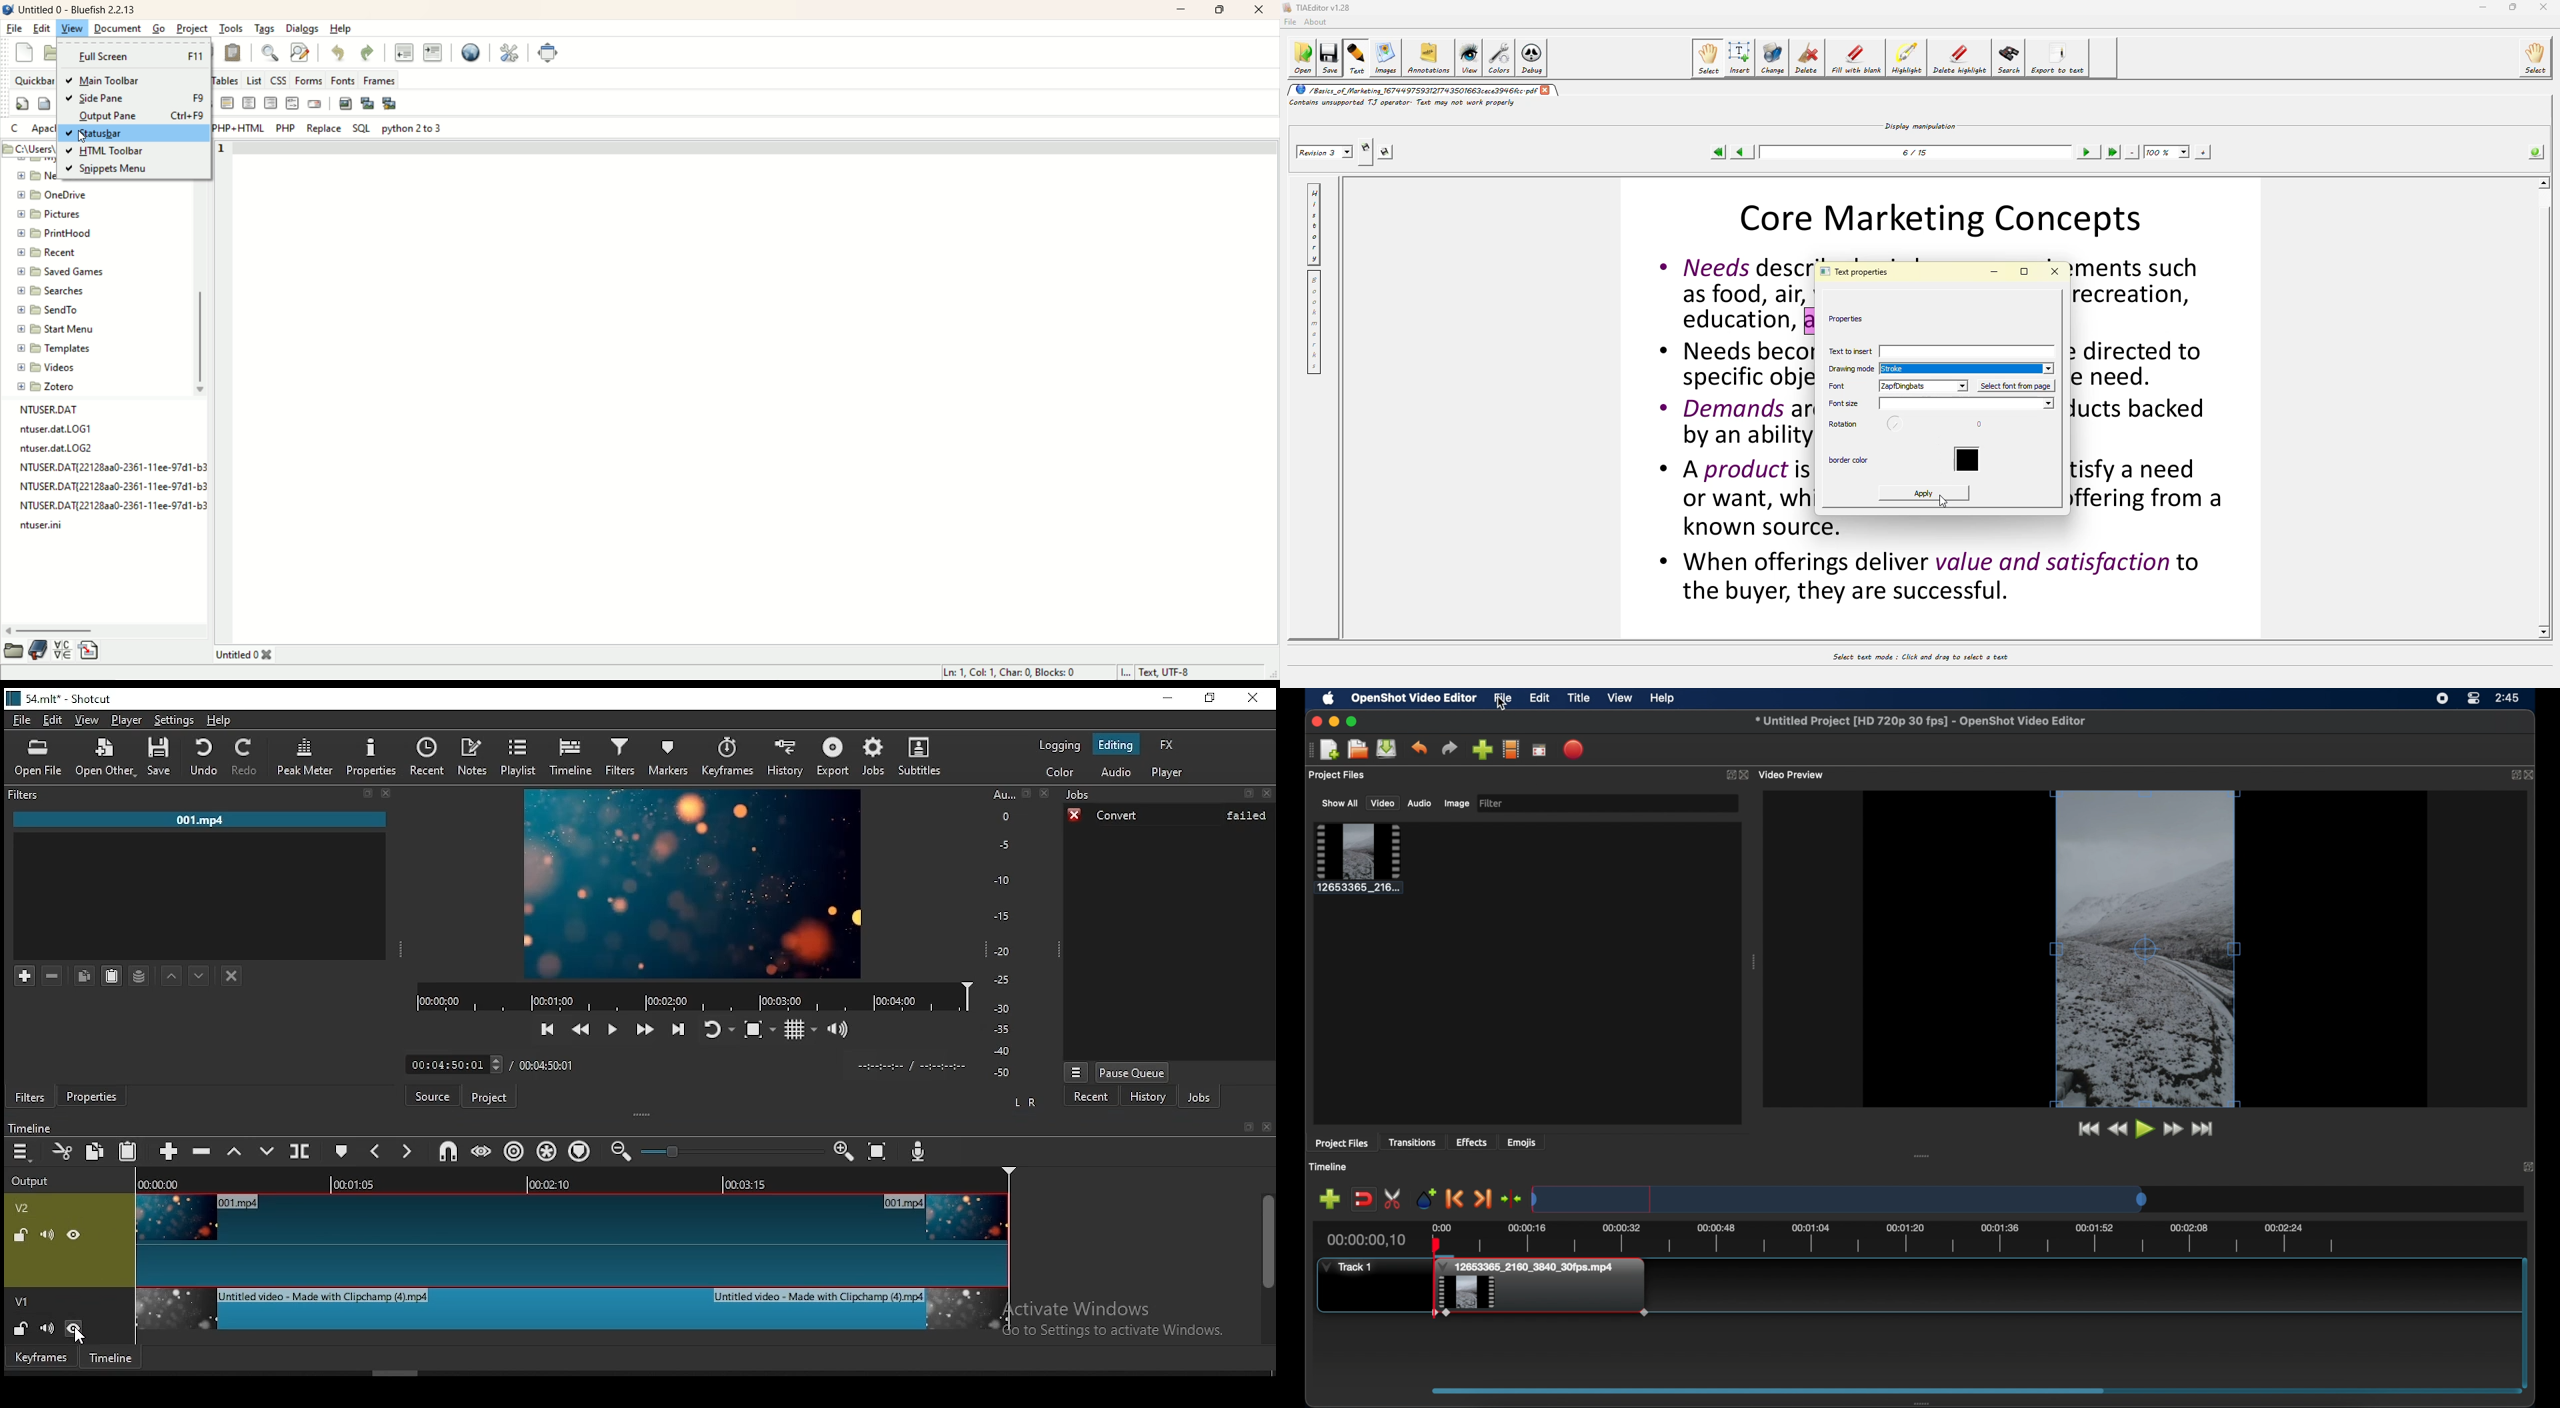  I want to click on audio, so click(1420, 804).